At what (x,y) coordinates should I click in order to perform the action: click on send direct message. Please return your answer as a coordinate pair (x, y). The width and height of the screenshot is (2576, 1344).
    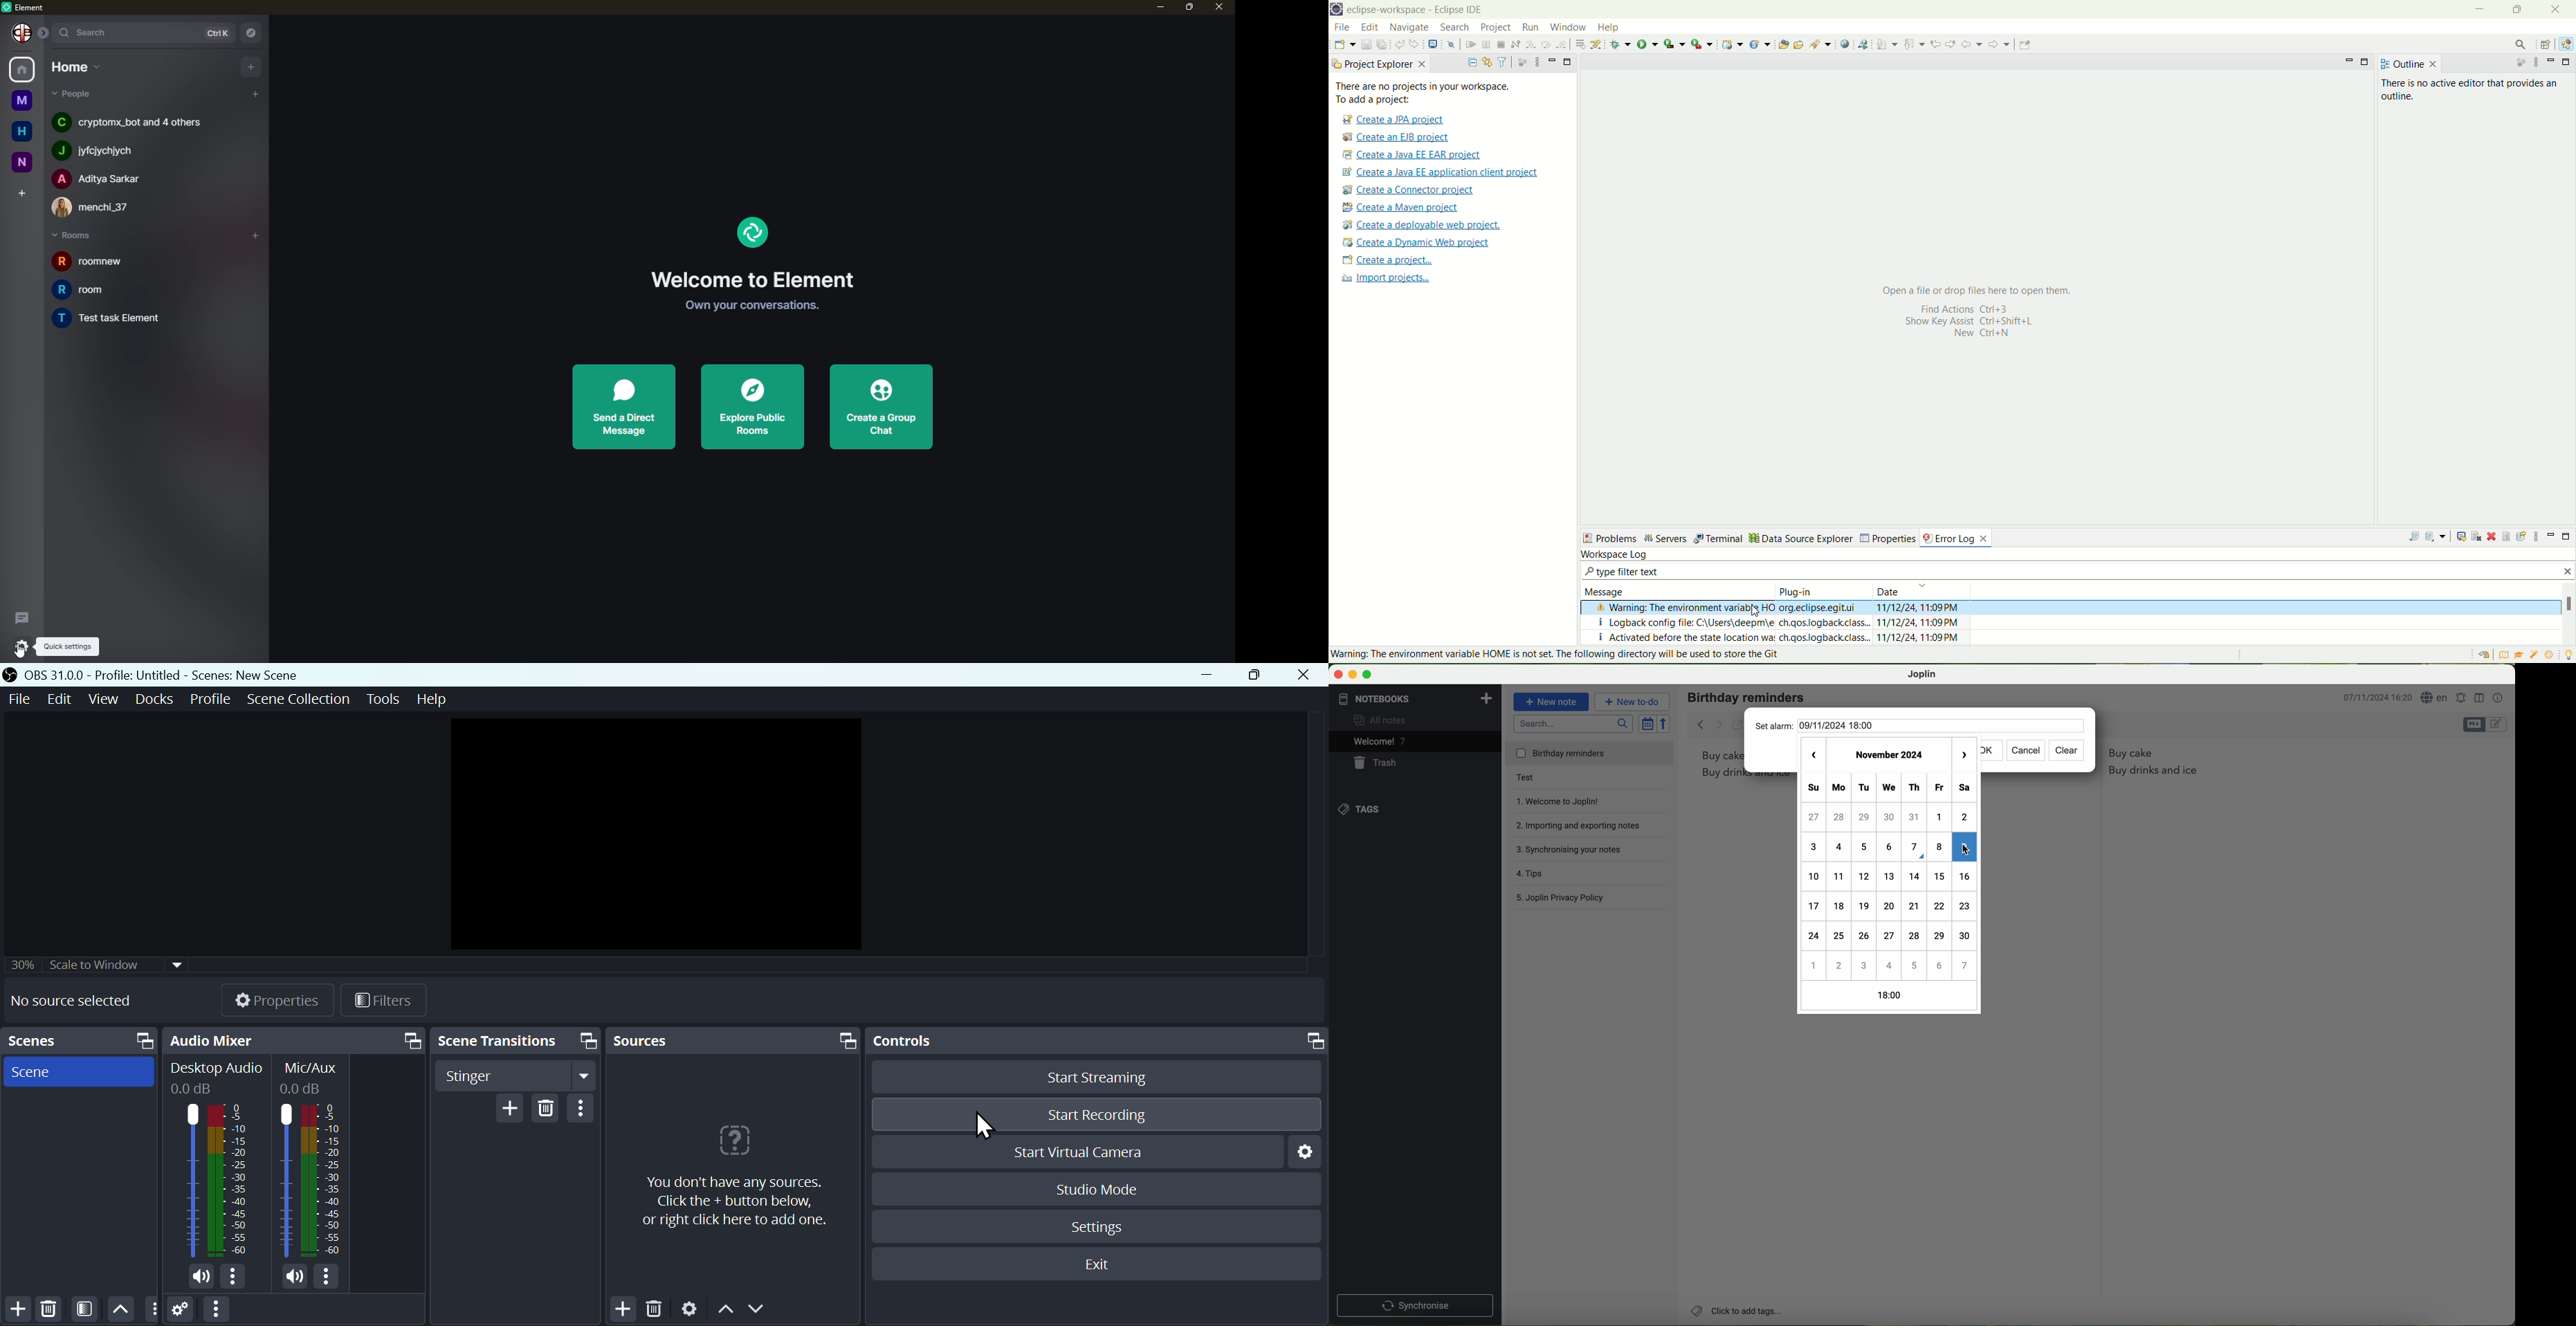
    Looking at the image, I should click on (622, 407).